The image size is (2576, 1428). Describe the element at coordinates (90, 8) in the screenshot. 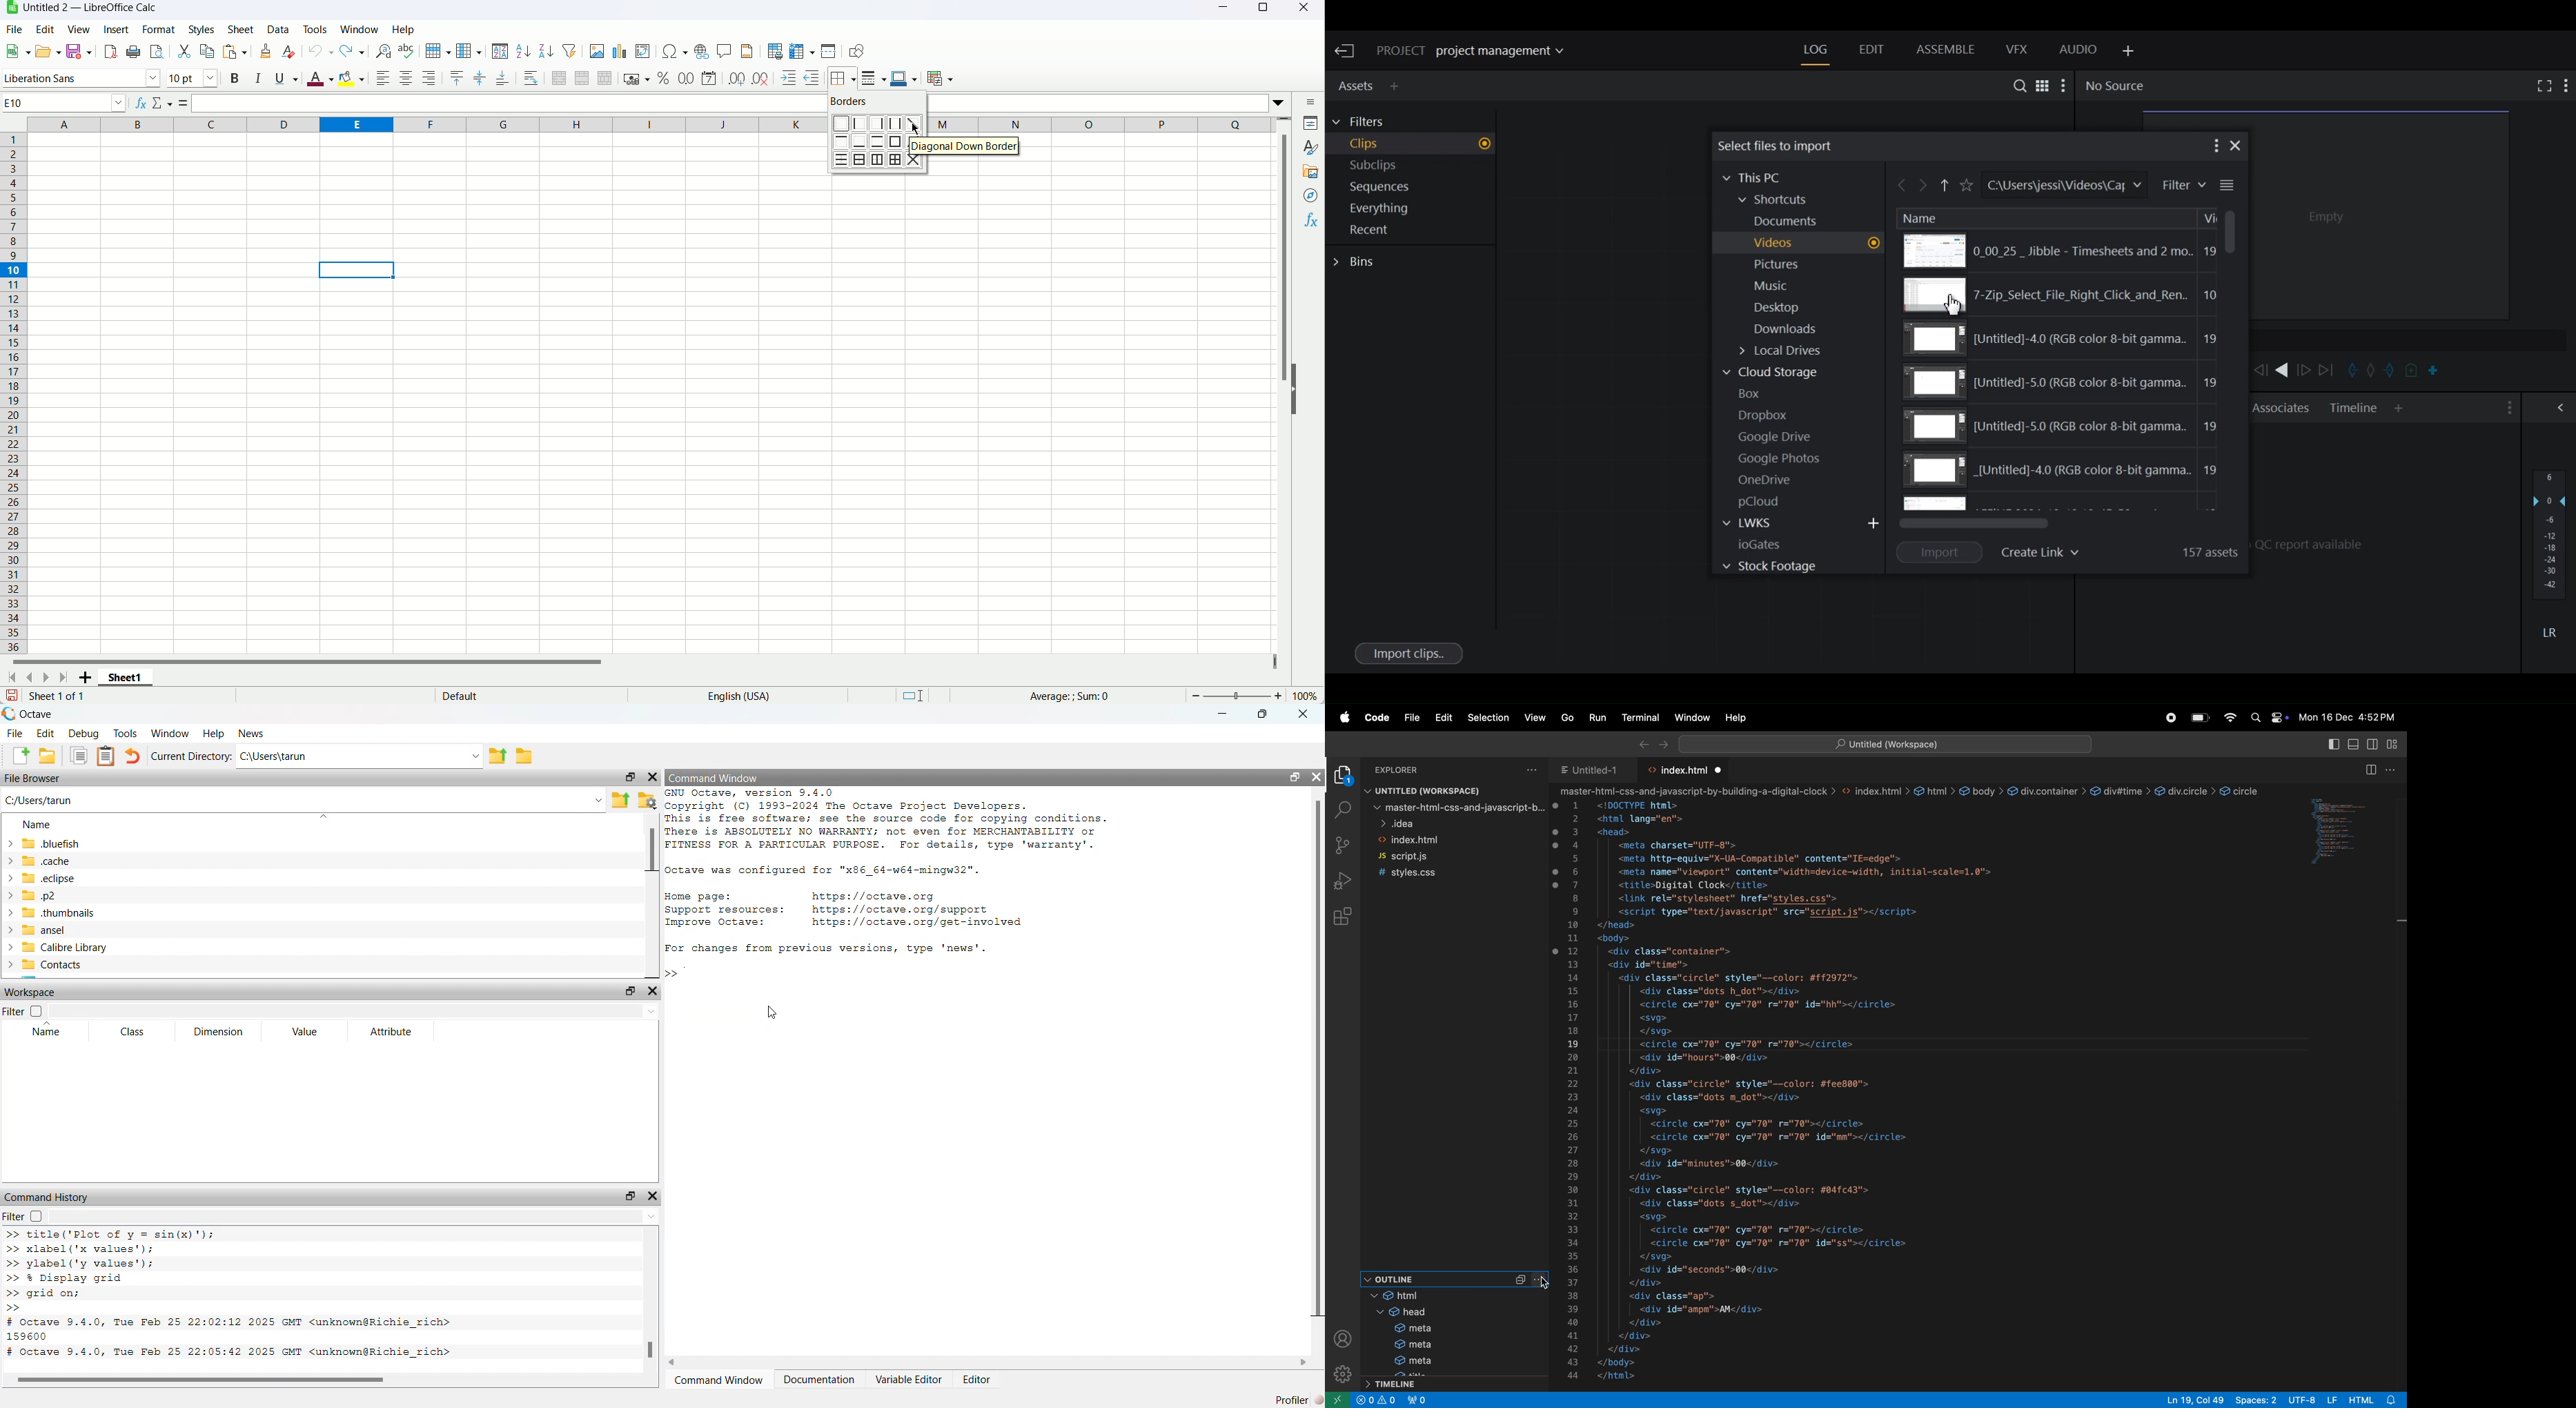

I see `Untitled 2 — LibreOffice Calc` at that location.